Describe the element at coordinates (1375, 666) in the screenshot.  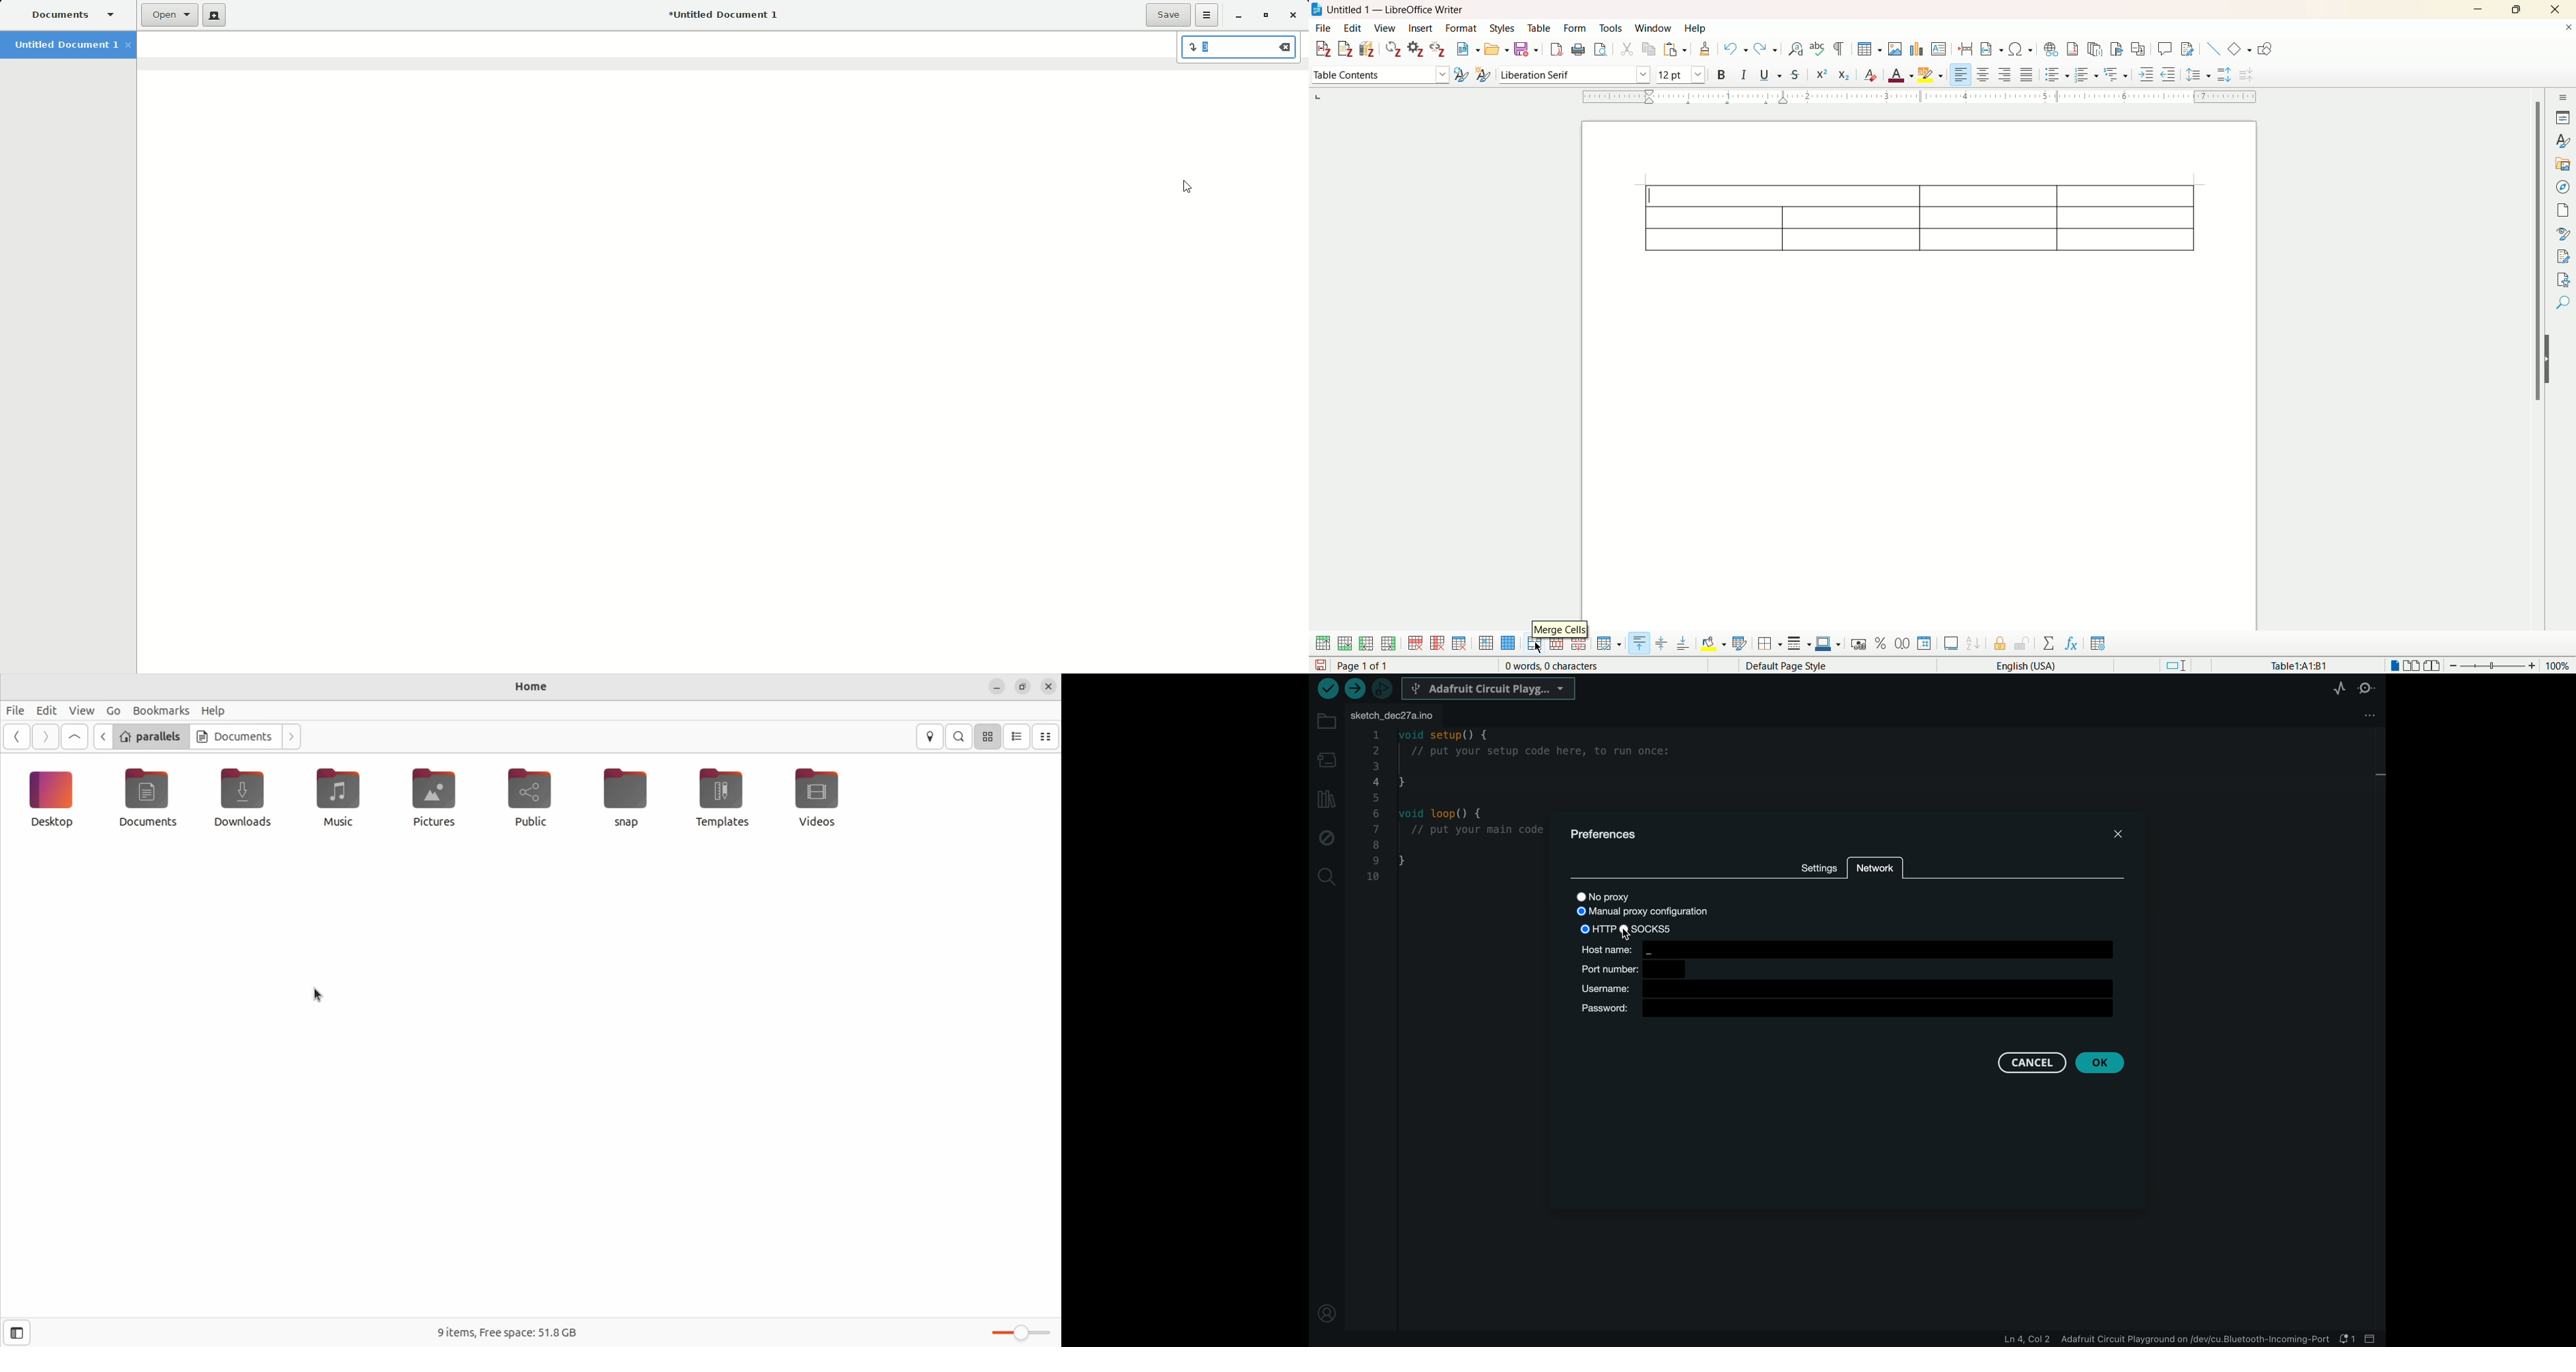
I see `page 1 of 1` at that location.